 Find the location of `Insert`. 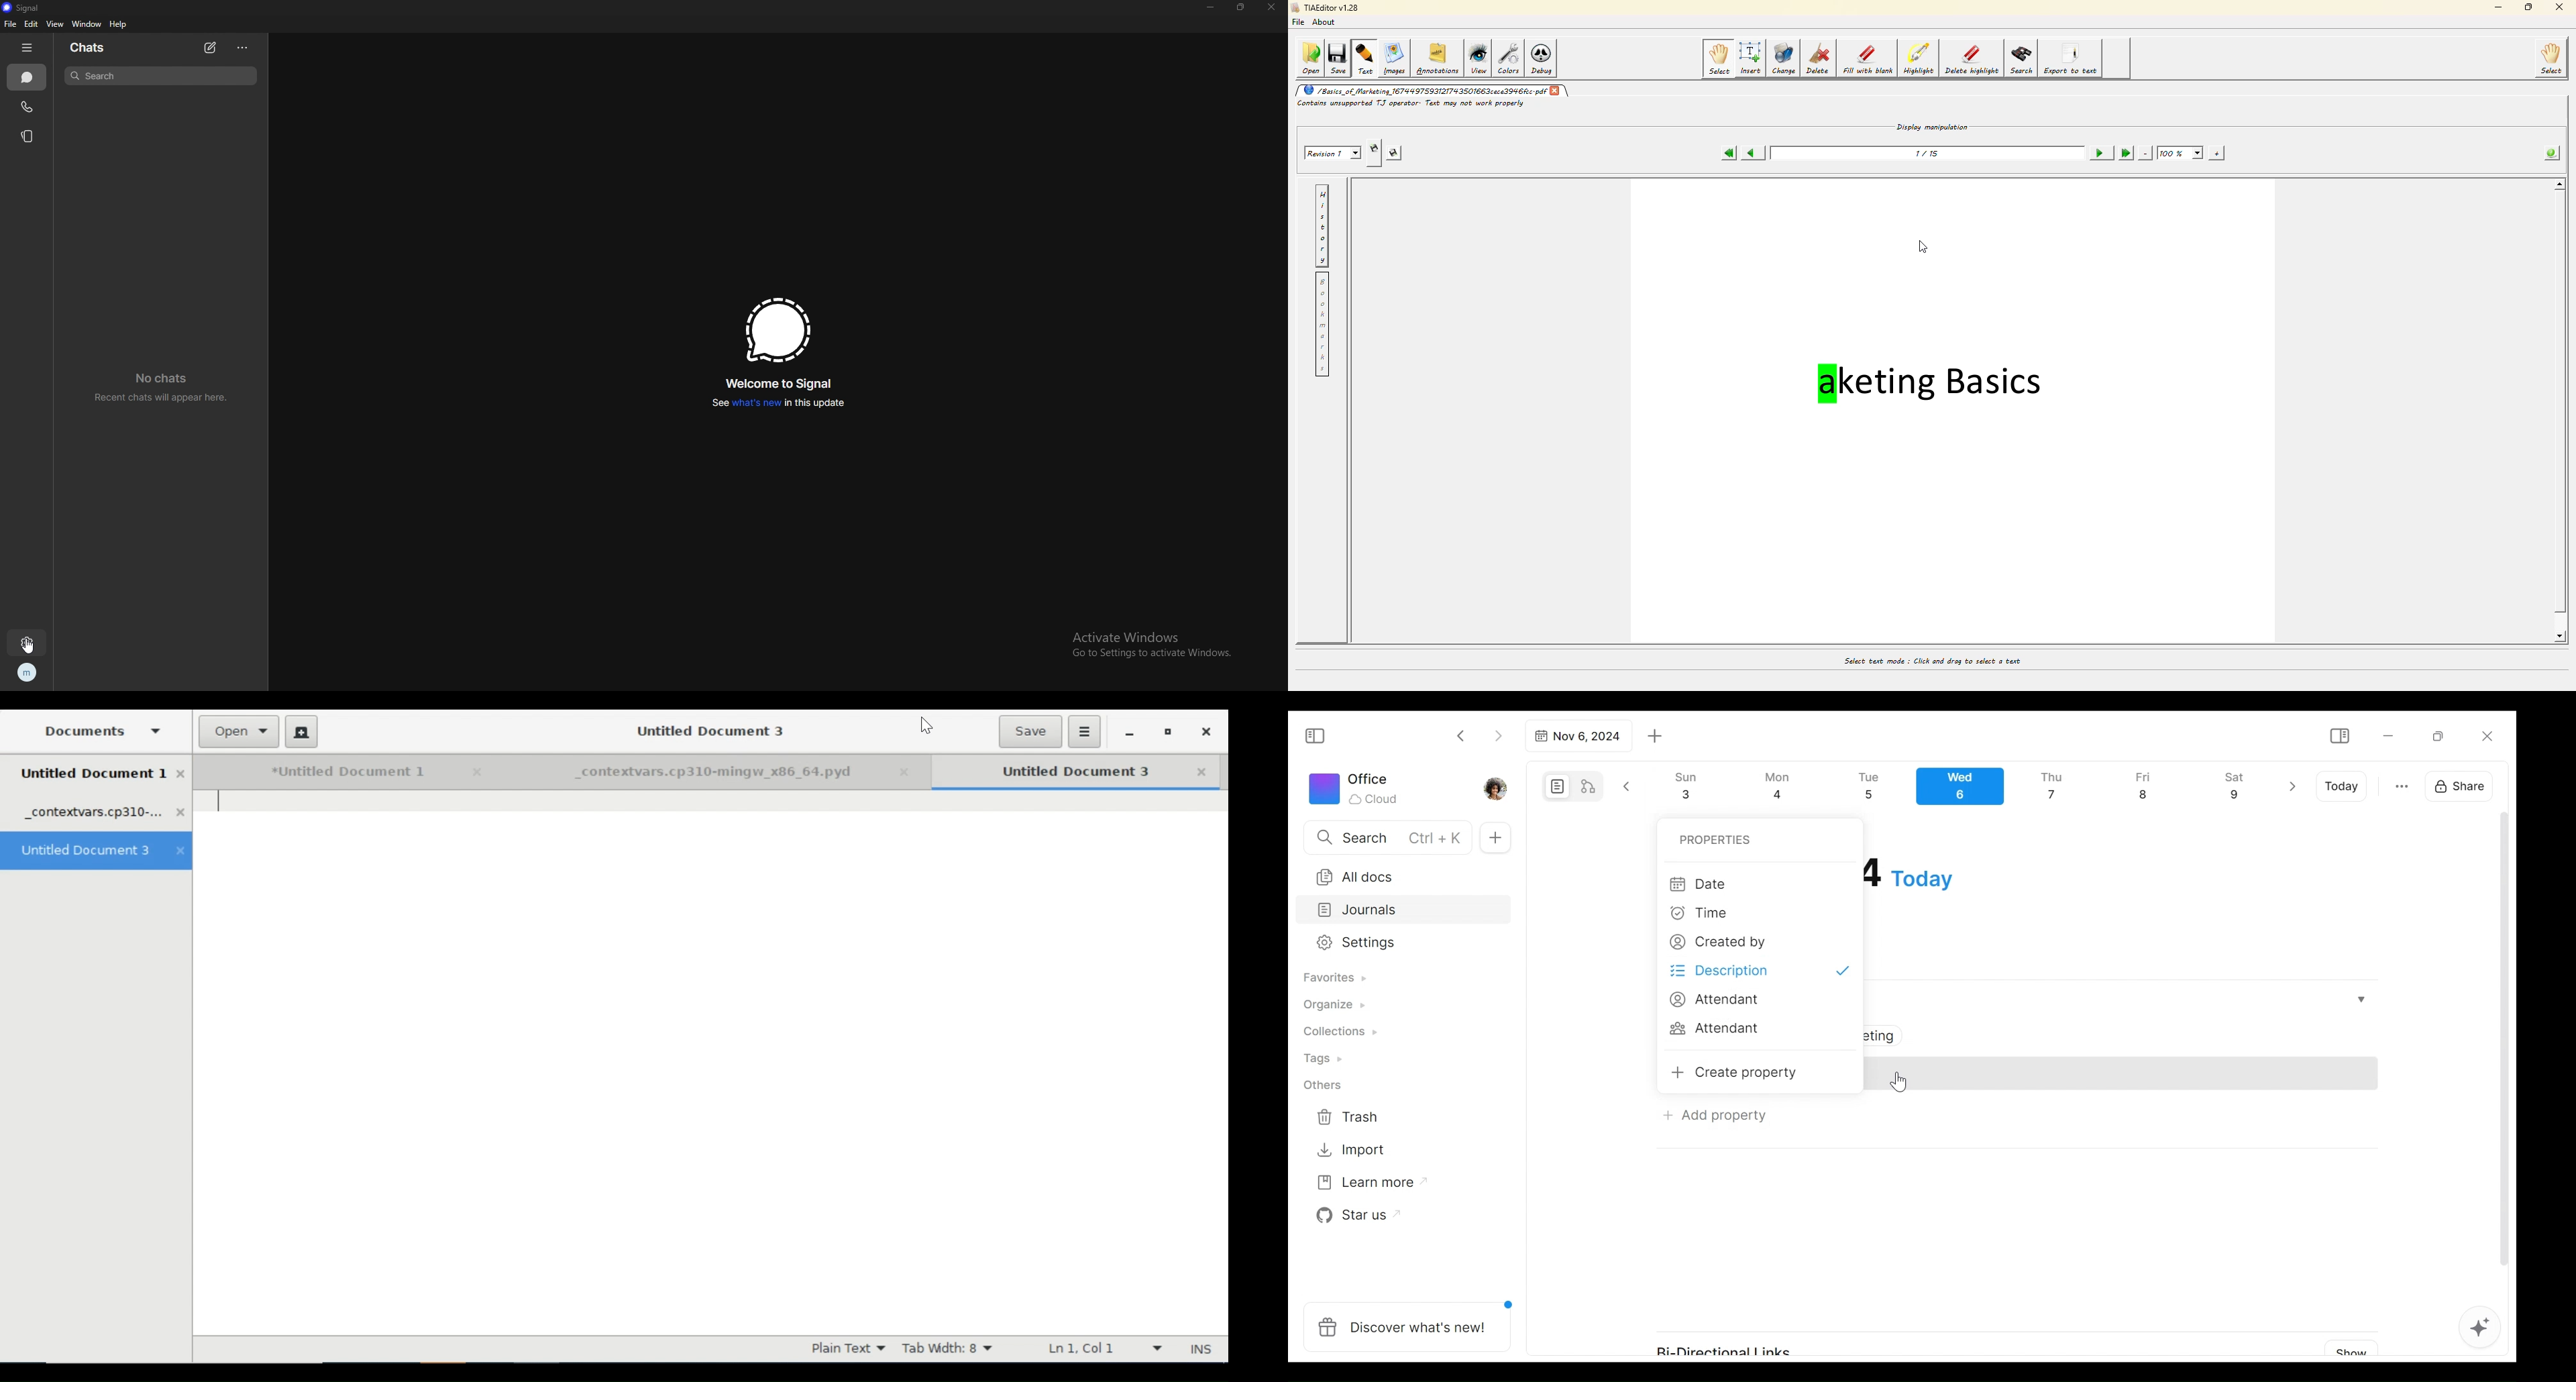

Insert is located at coordinates (1199, 1349).